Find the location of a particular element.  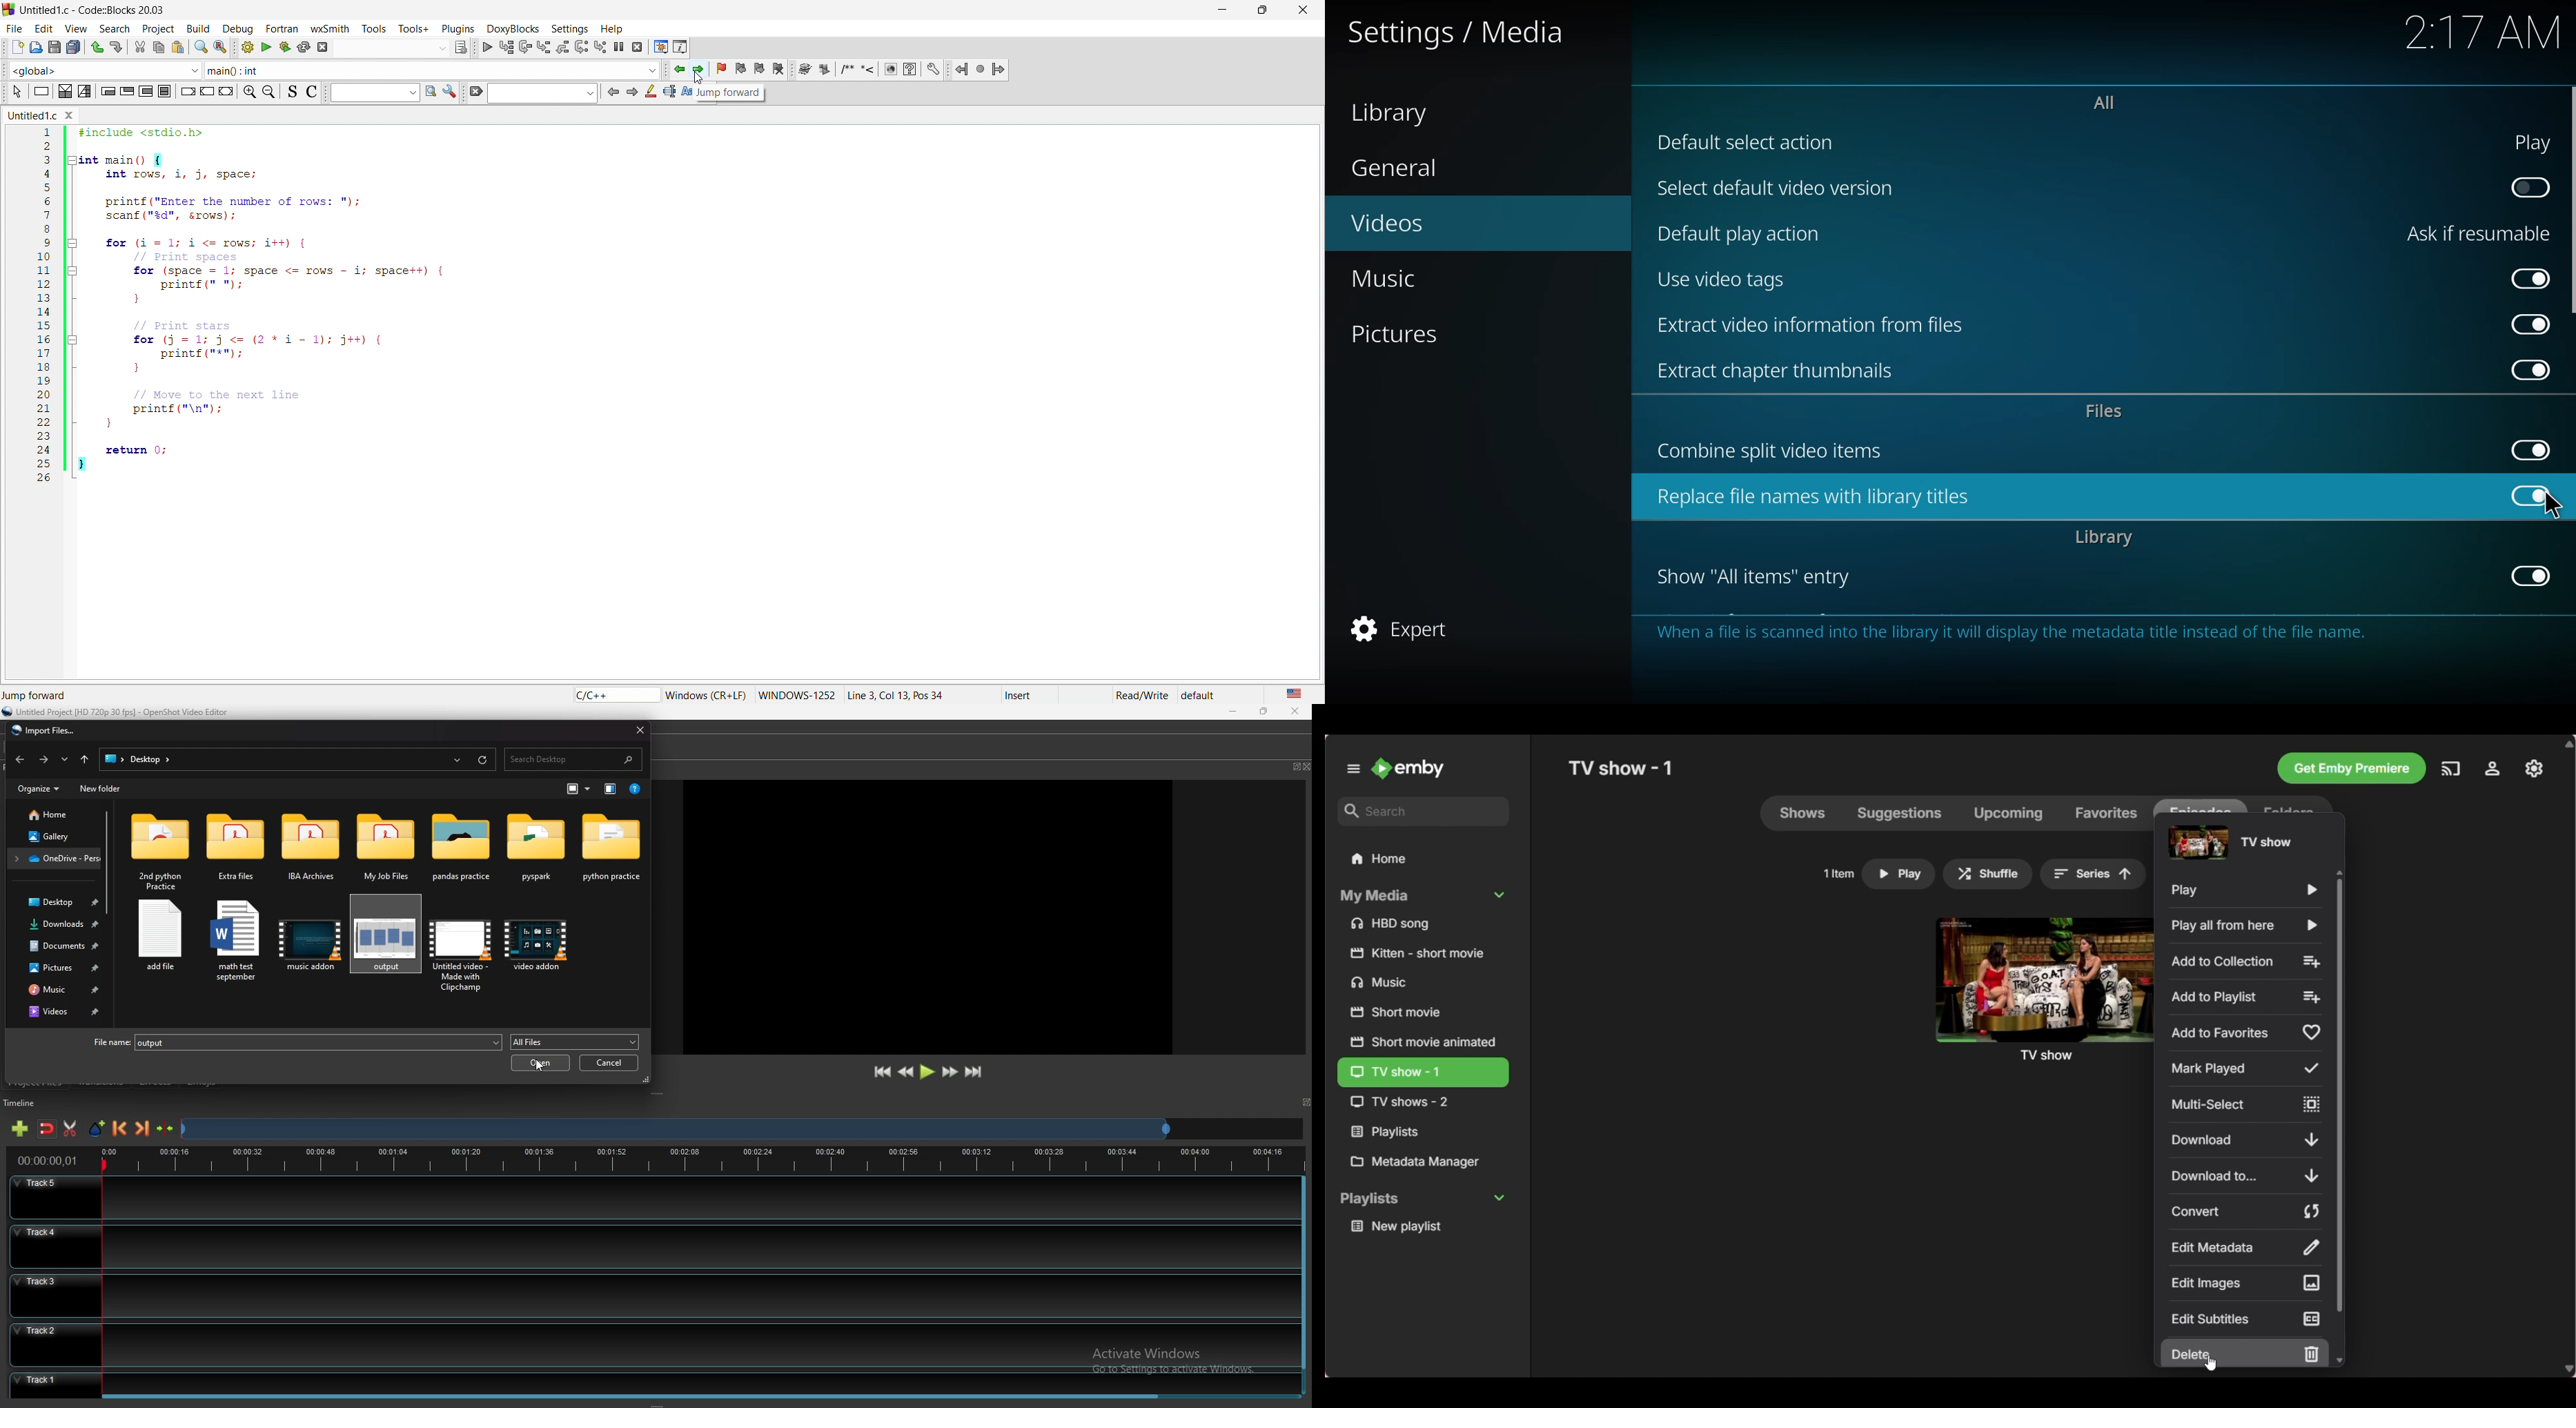

close is located at coordinates (640, 729).